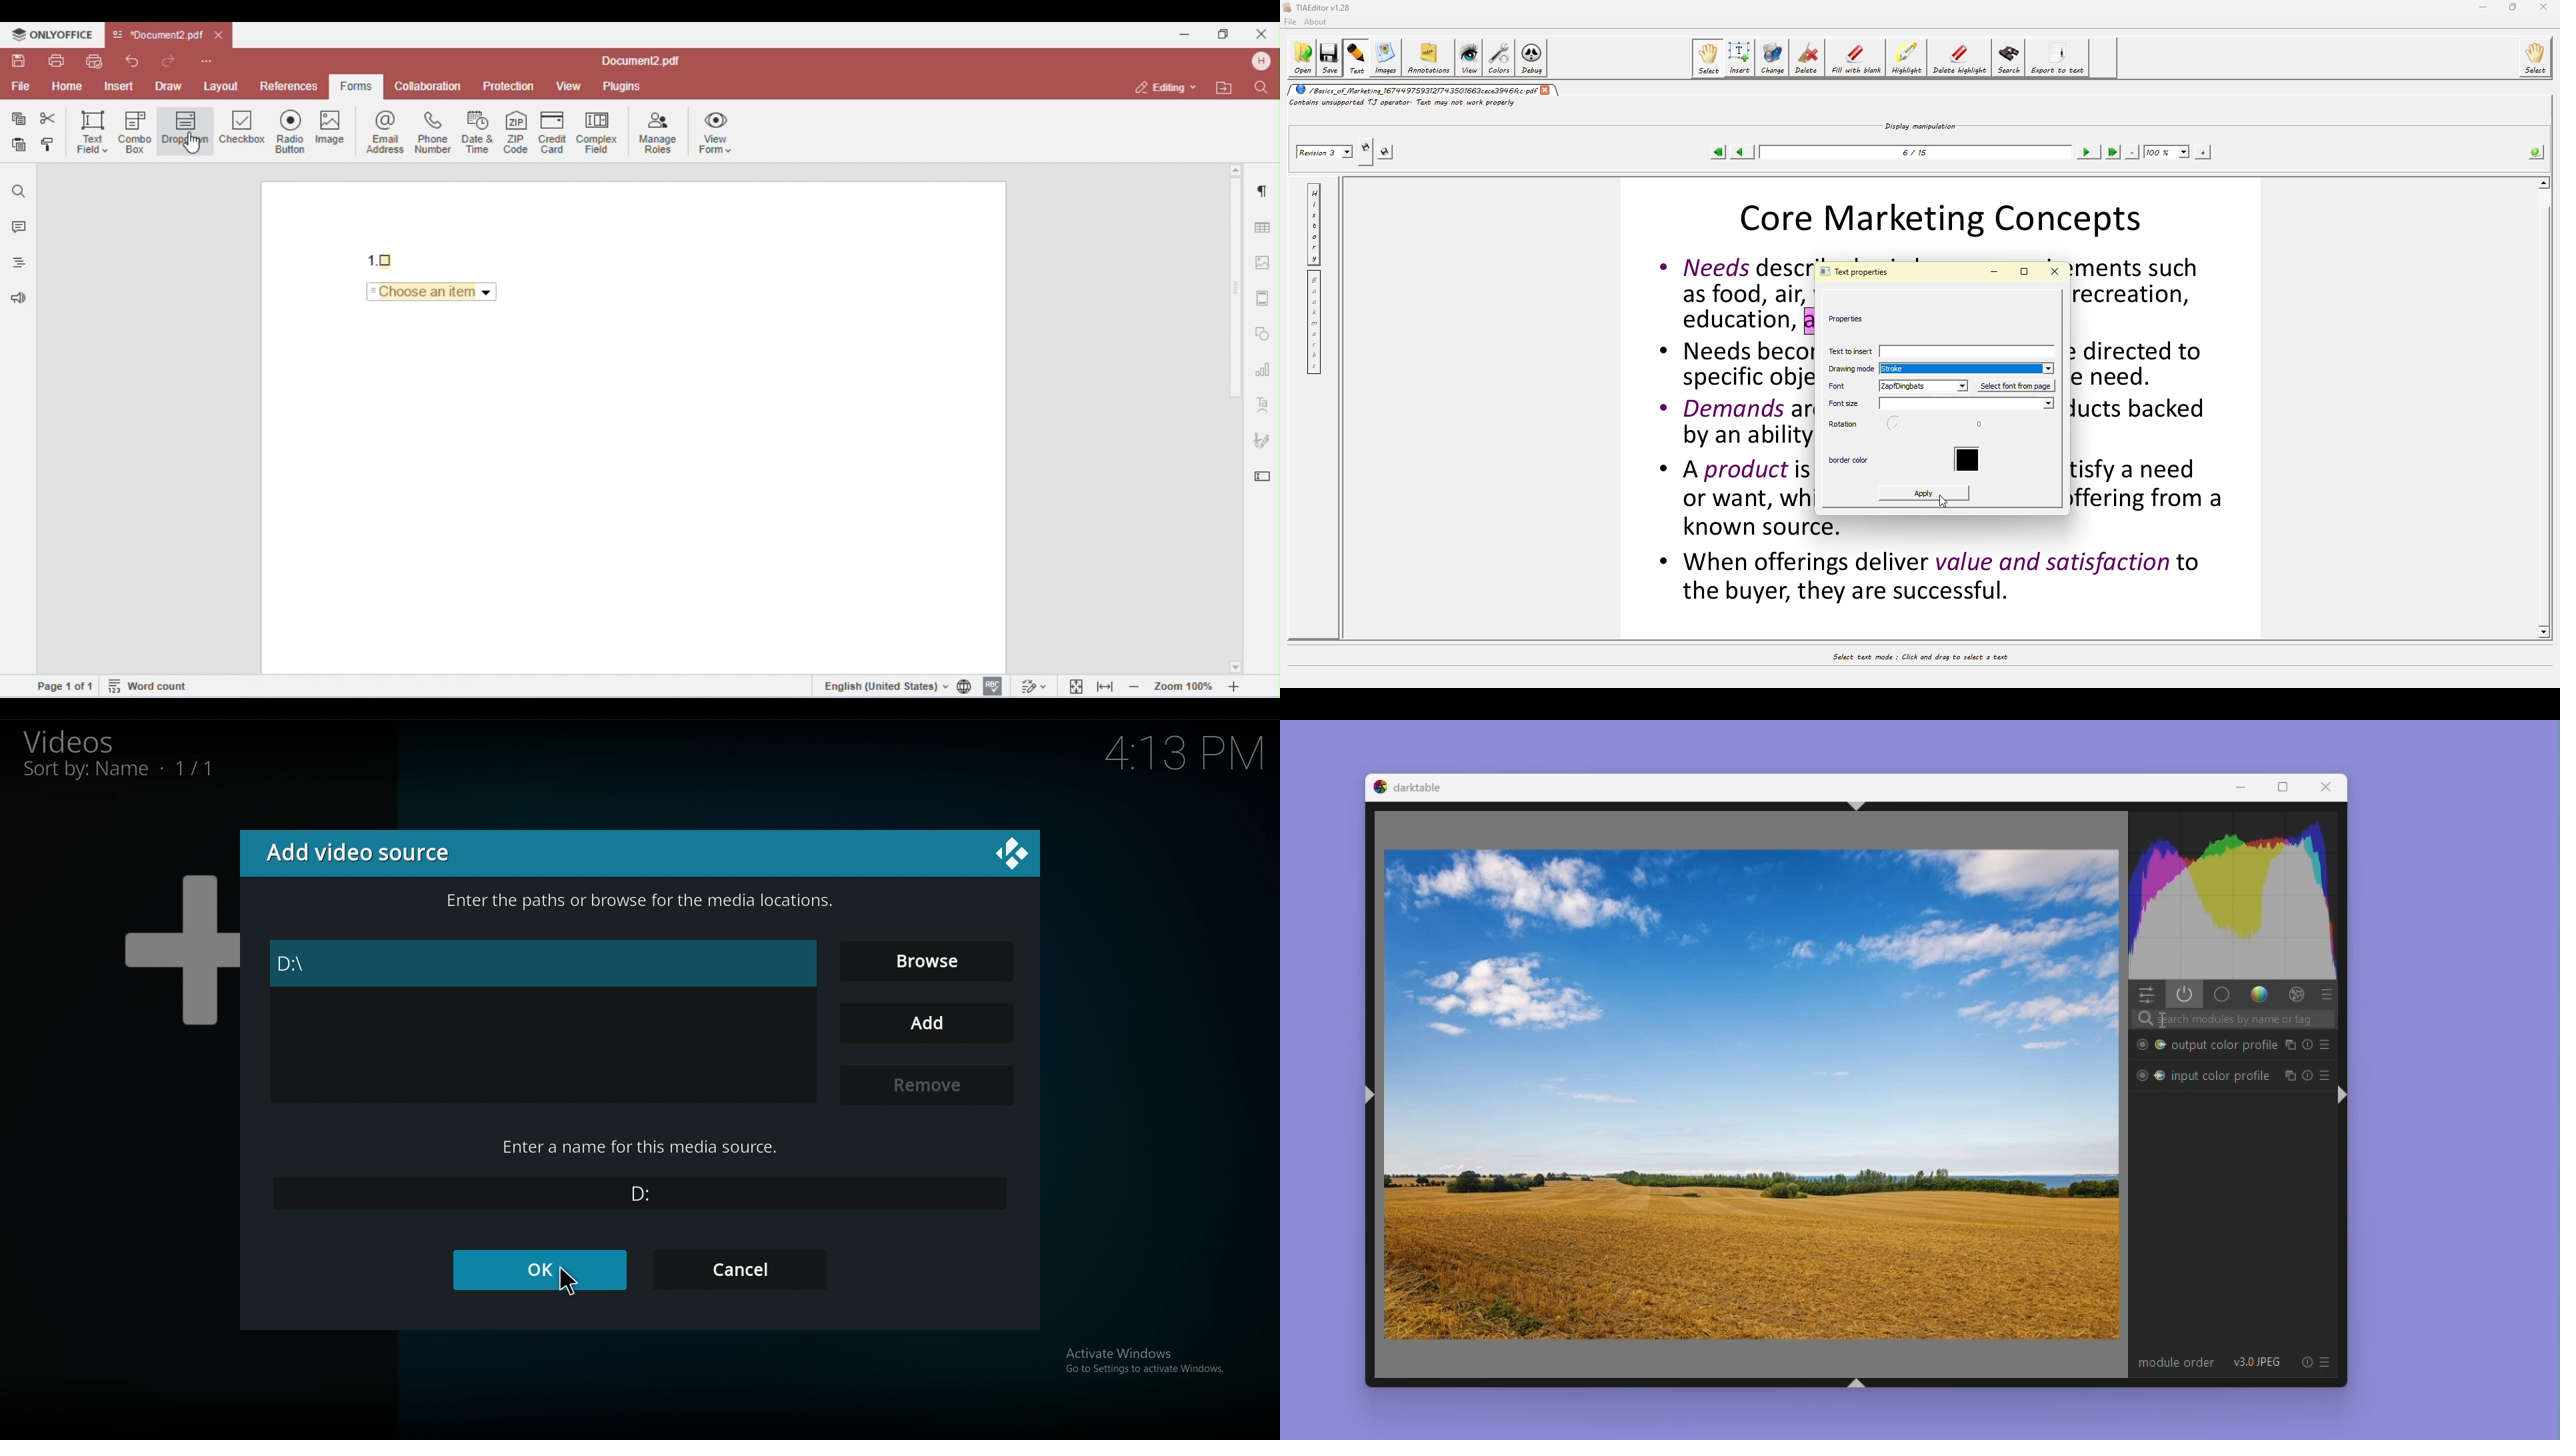 The image size is (2576, 1456). Describe the element at coordinates (1859, 805) in the screenshot. I see `shift+ctrl+t` at that location.